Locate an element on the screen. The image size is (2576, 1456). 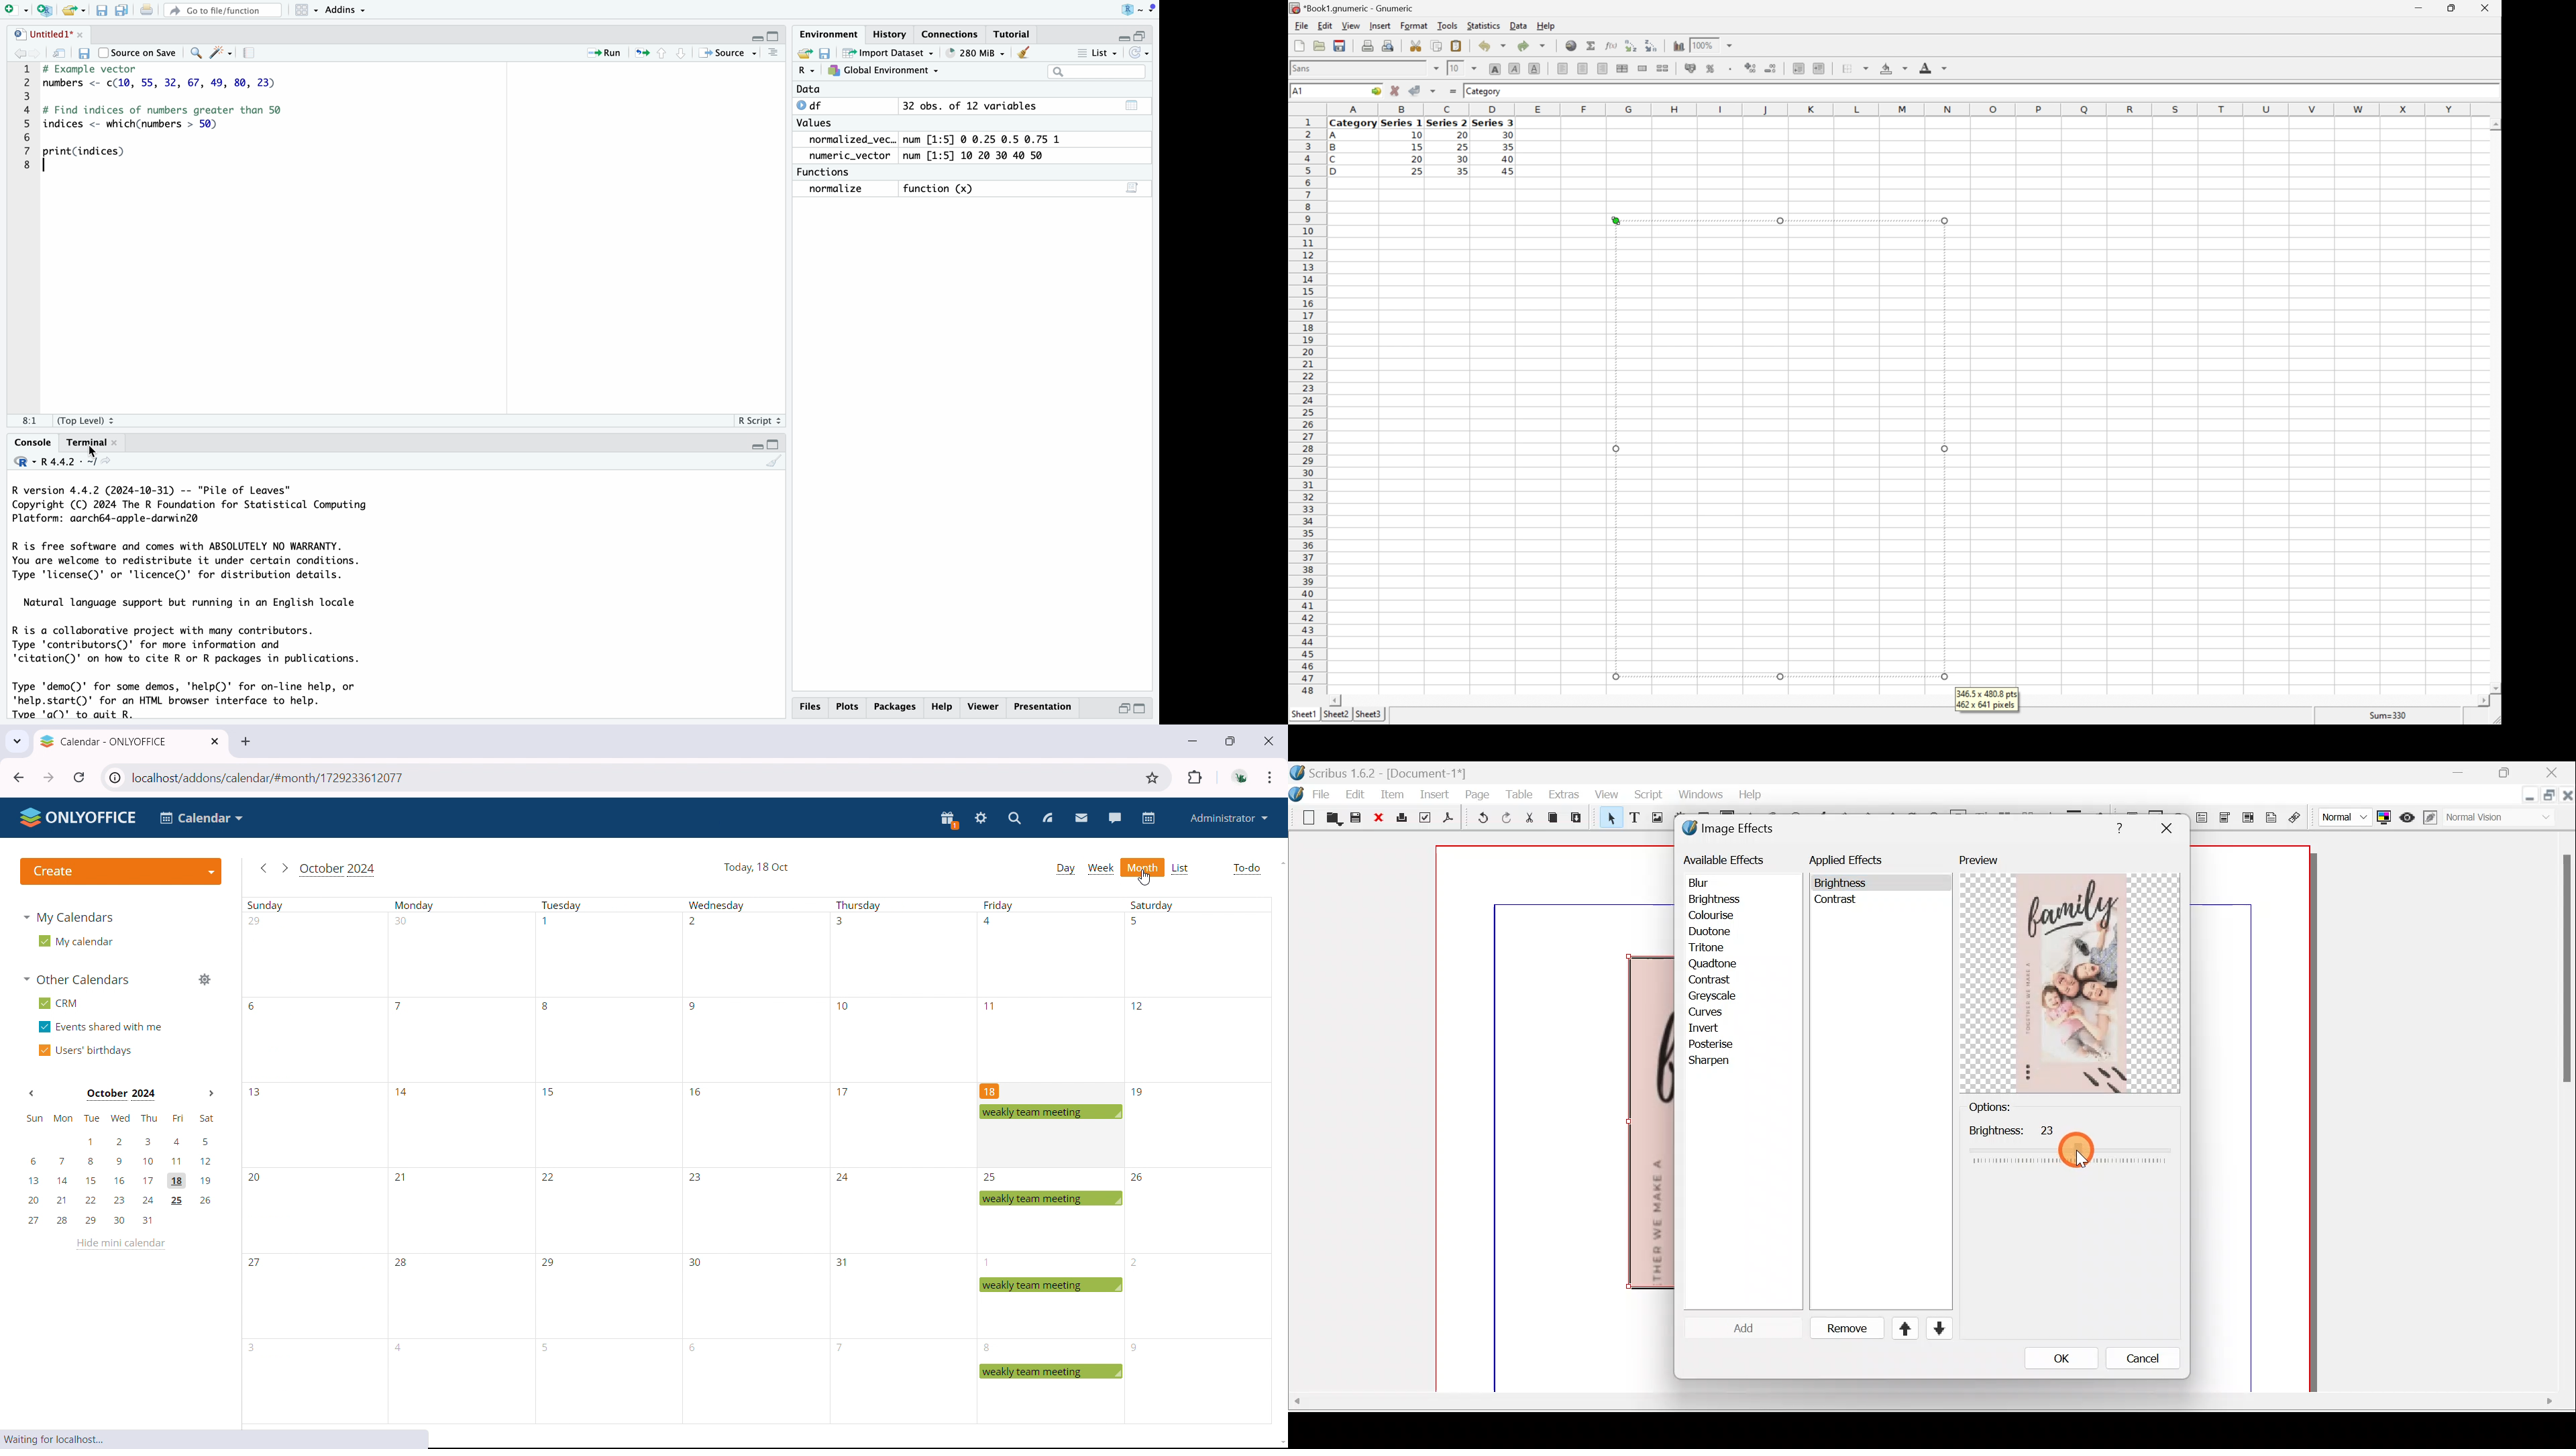
A is located at coordinates (1334, 137).